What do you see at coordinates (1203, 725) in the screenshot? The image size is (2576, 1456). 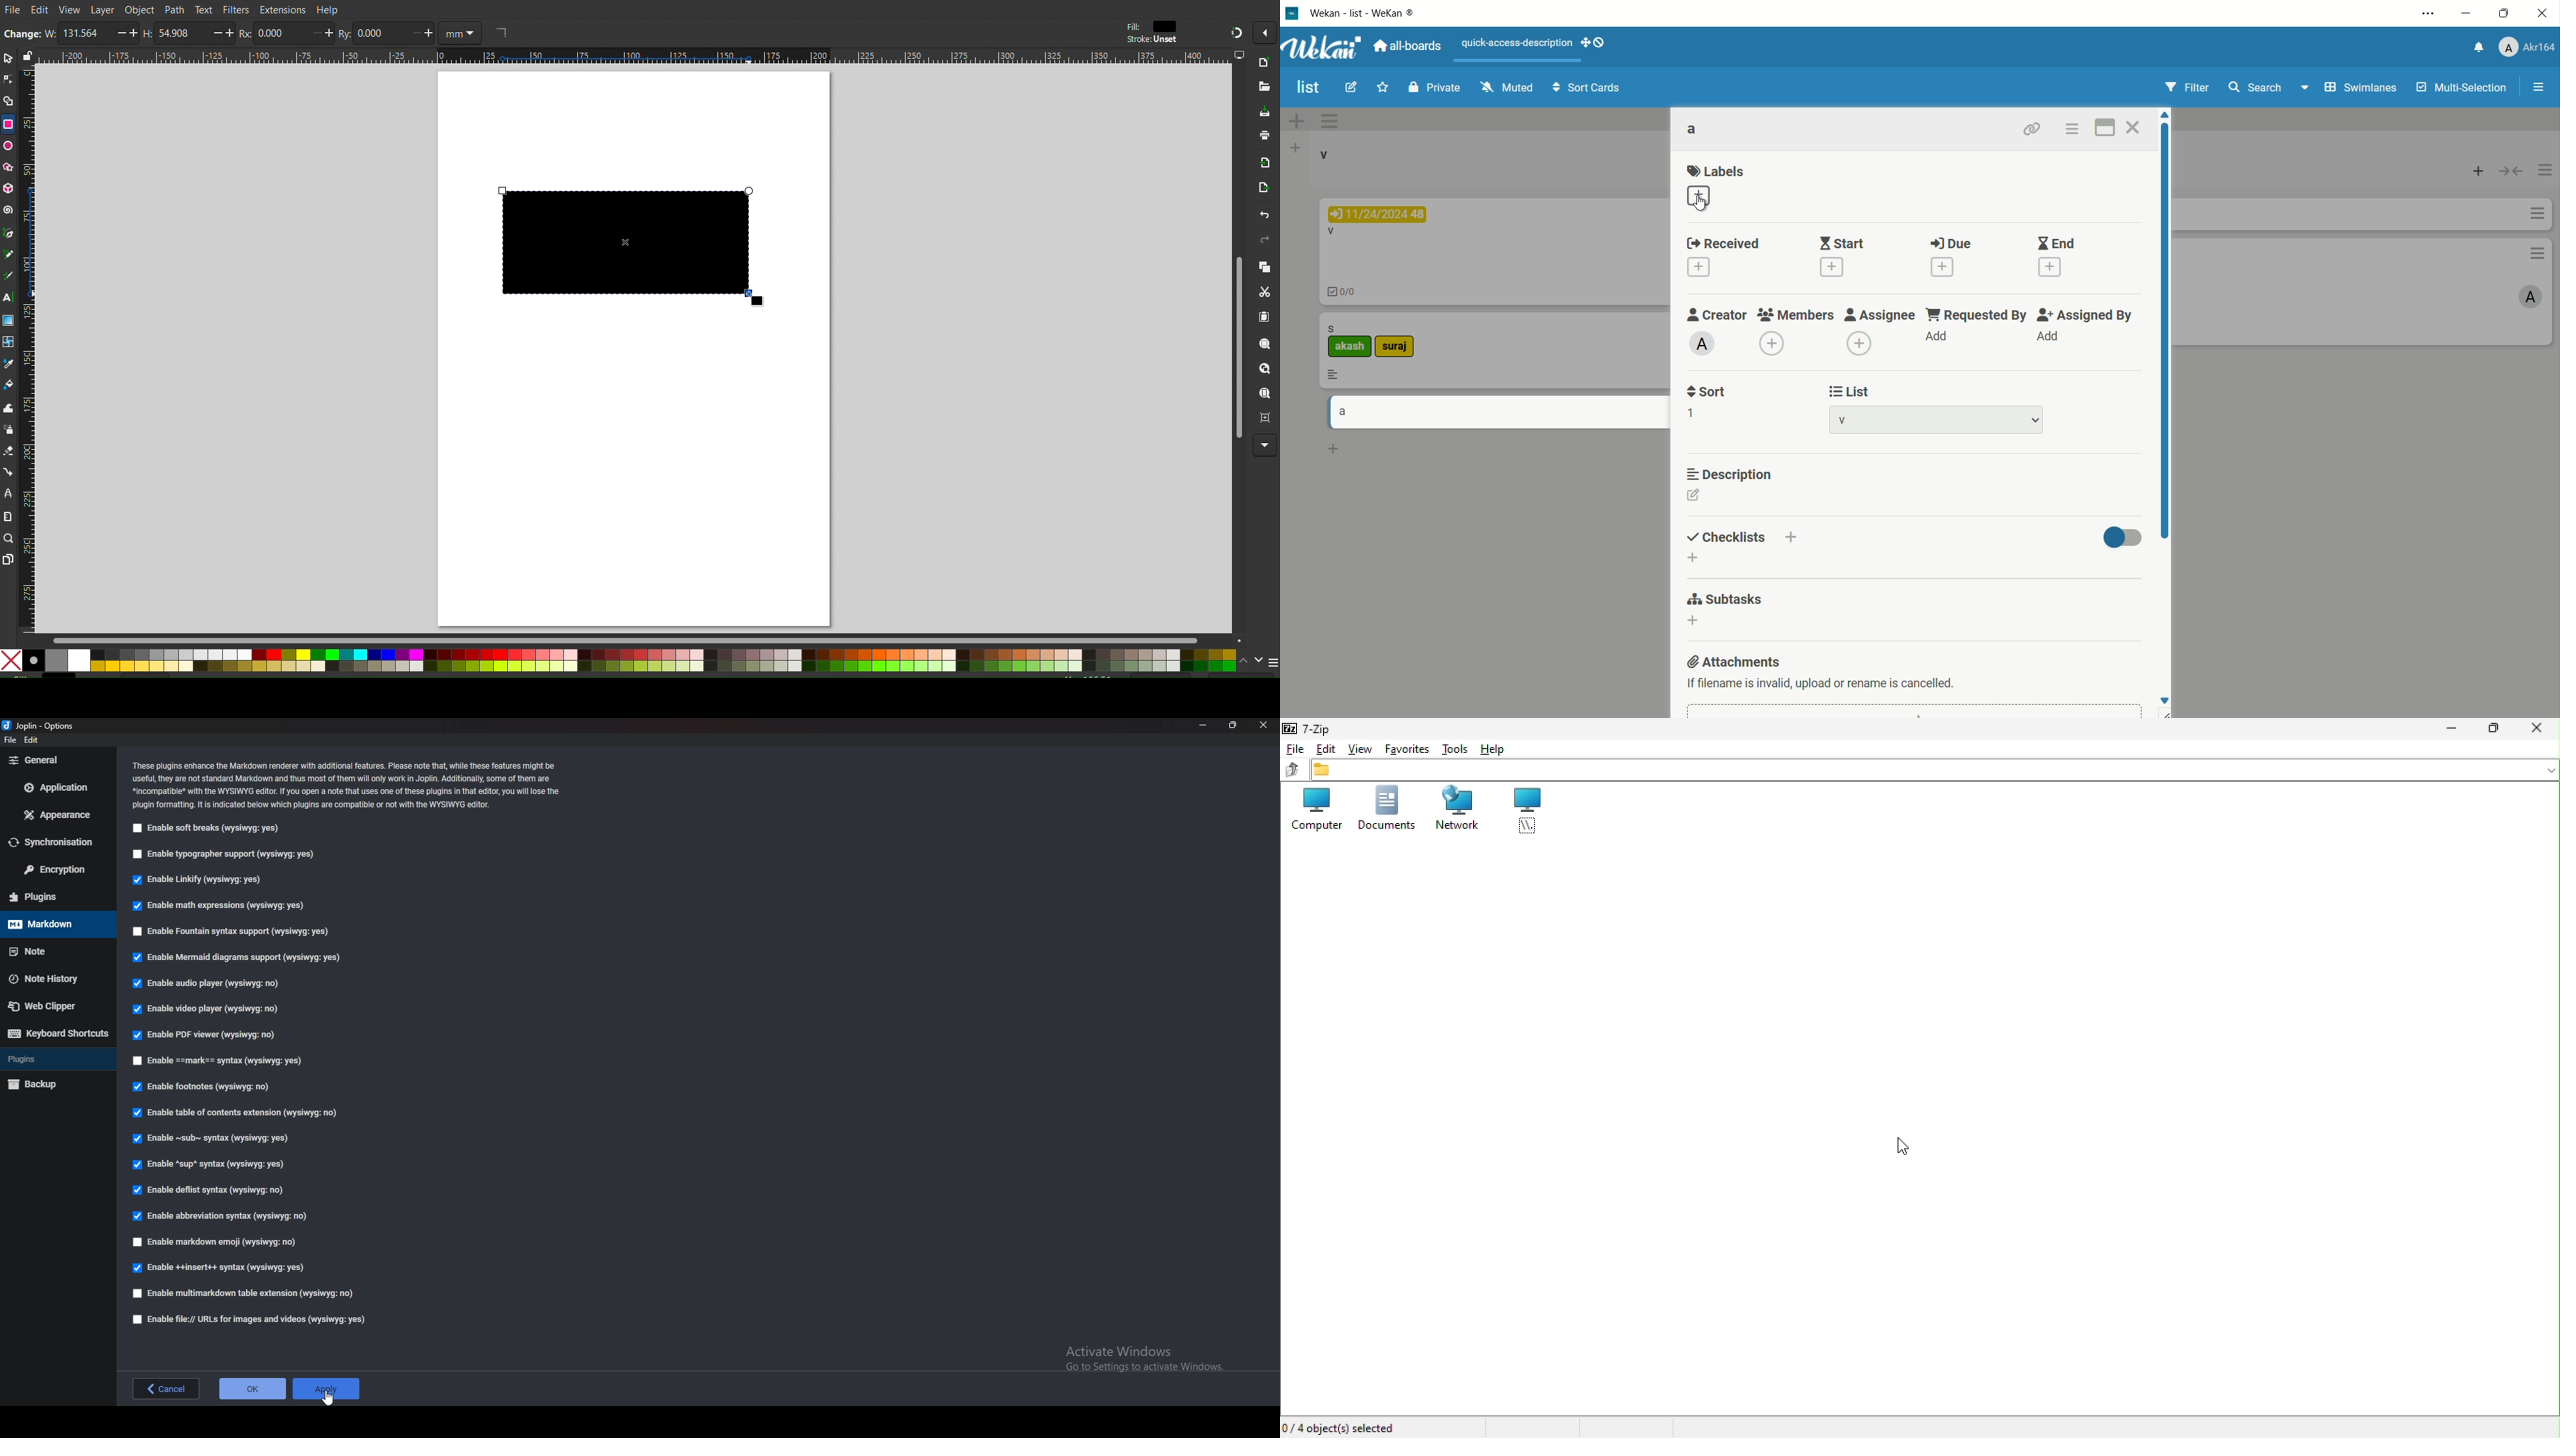 I see `minimize` at bounding box center [1203, 725].